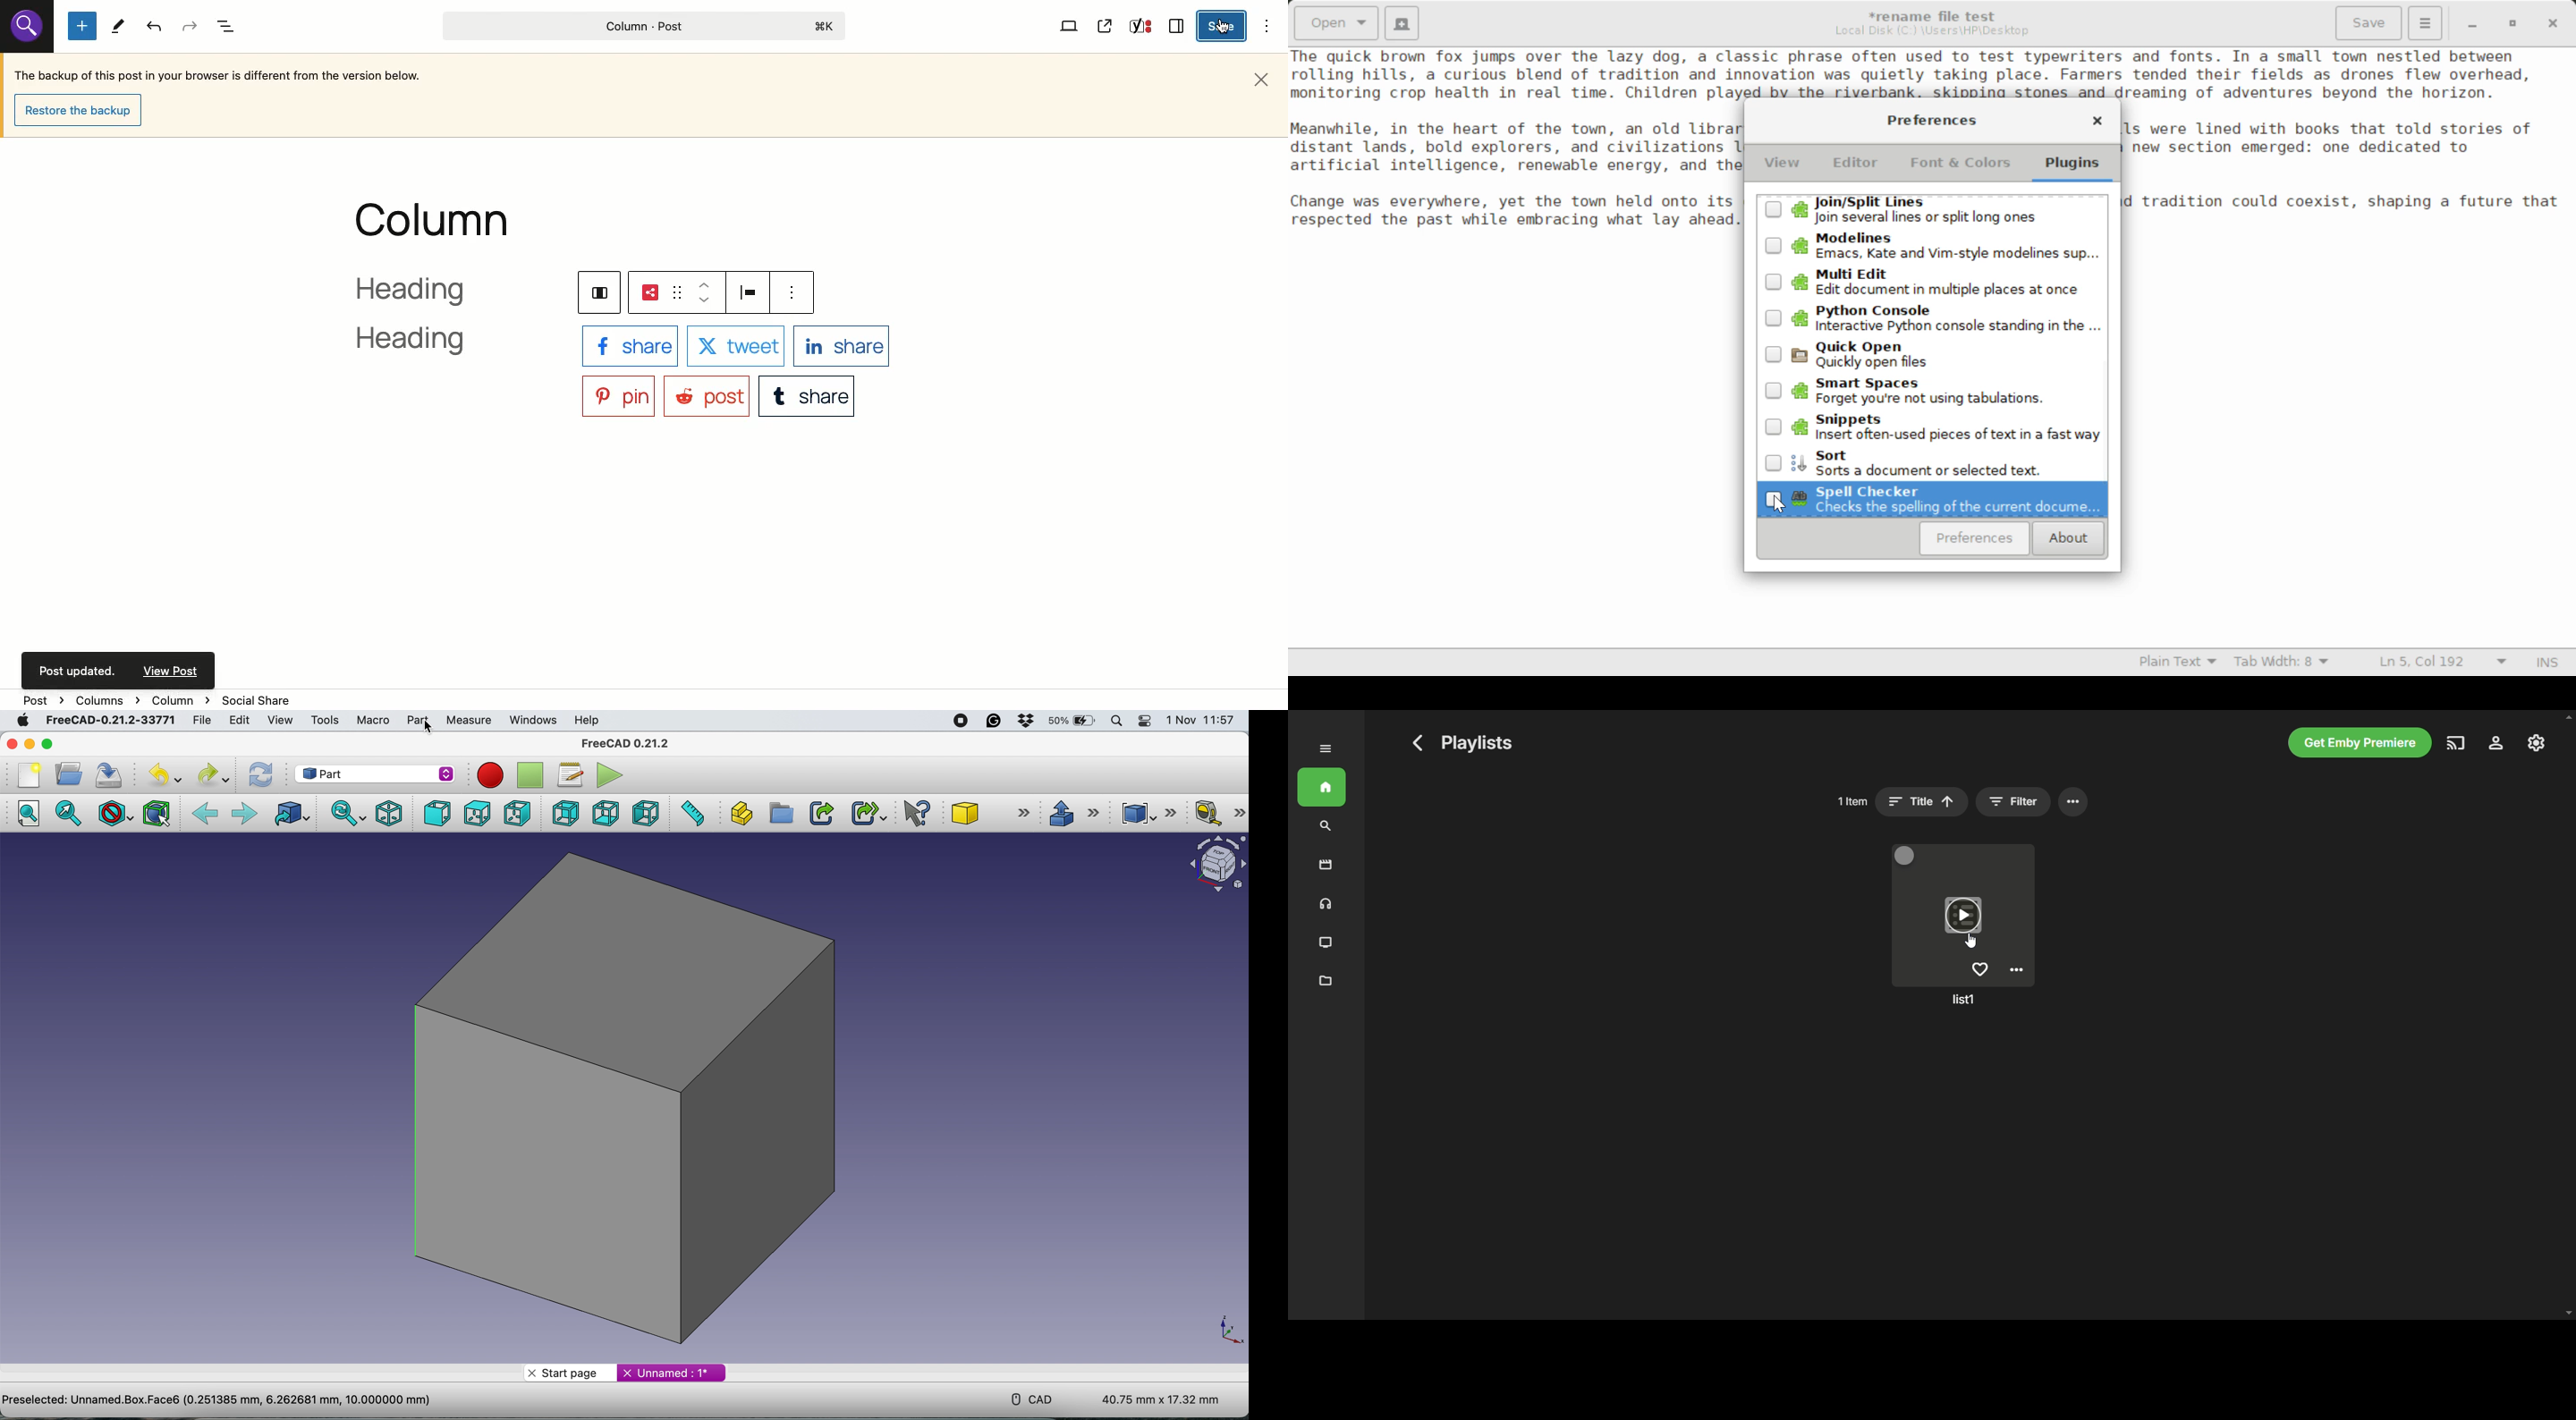 Image resolution: width=2576 pixels, height=1428 pixels. I want to click on cad, so click(1025, 1398).